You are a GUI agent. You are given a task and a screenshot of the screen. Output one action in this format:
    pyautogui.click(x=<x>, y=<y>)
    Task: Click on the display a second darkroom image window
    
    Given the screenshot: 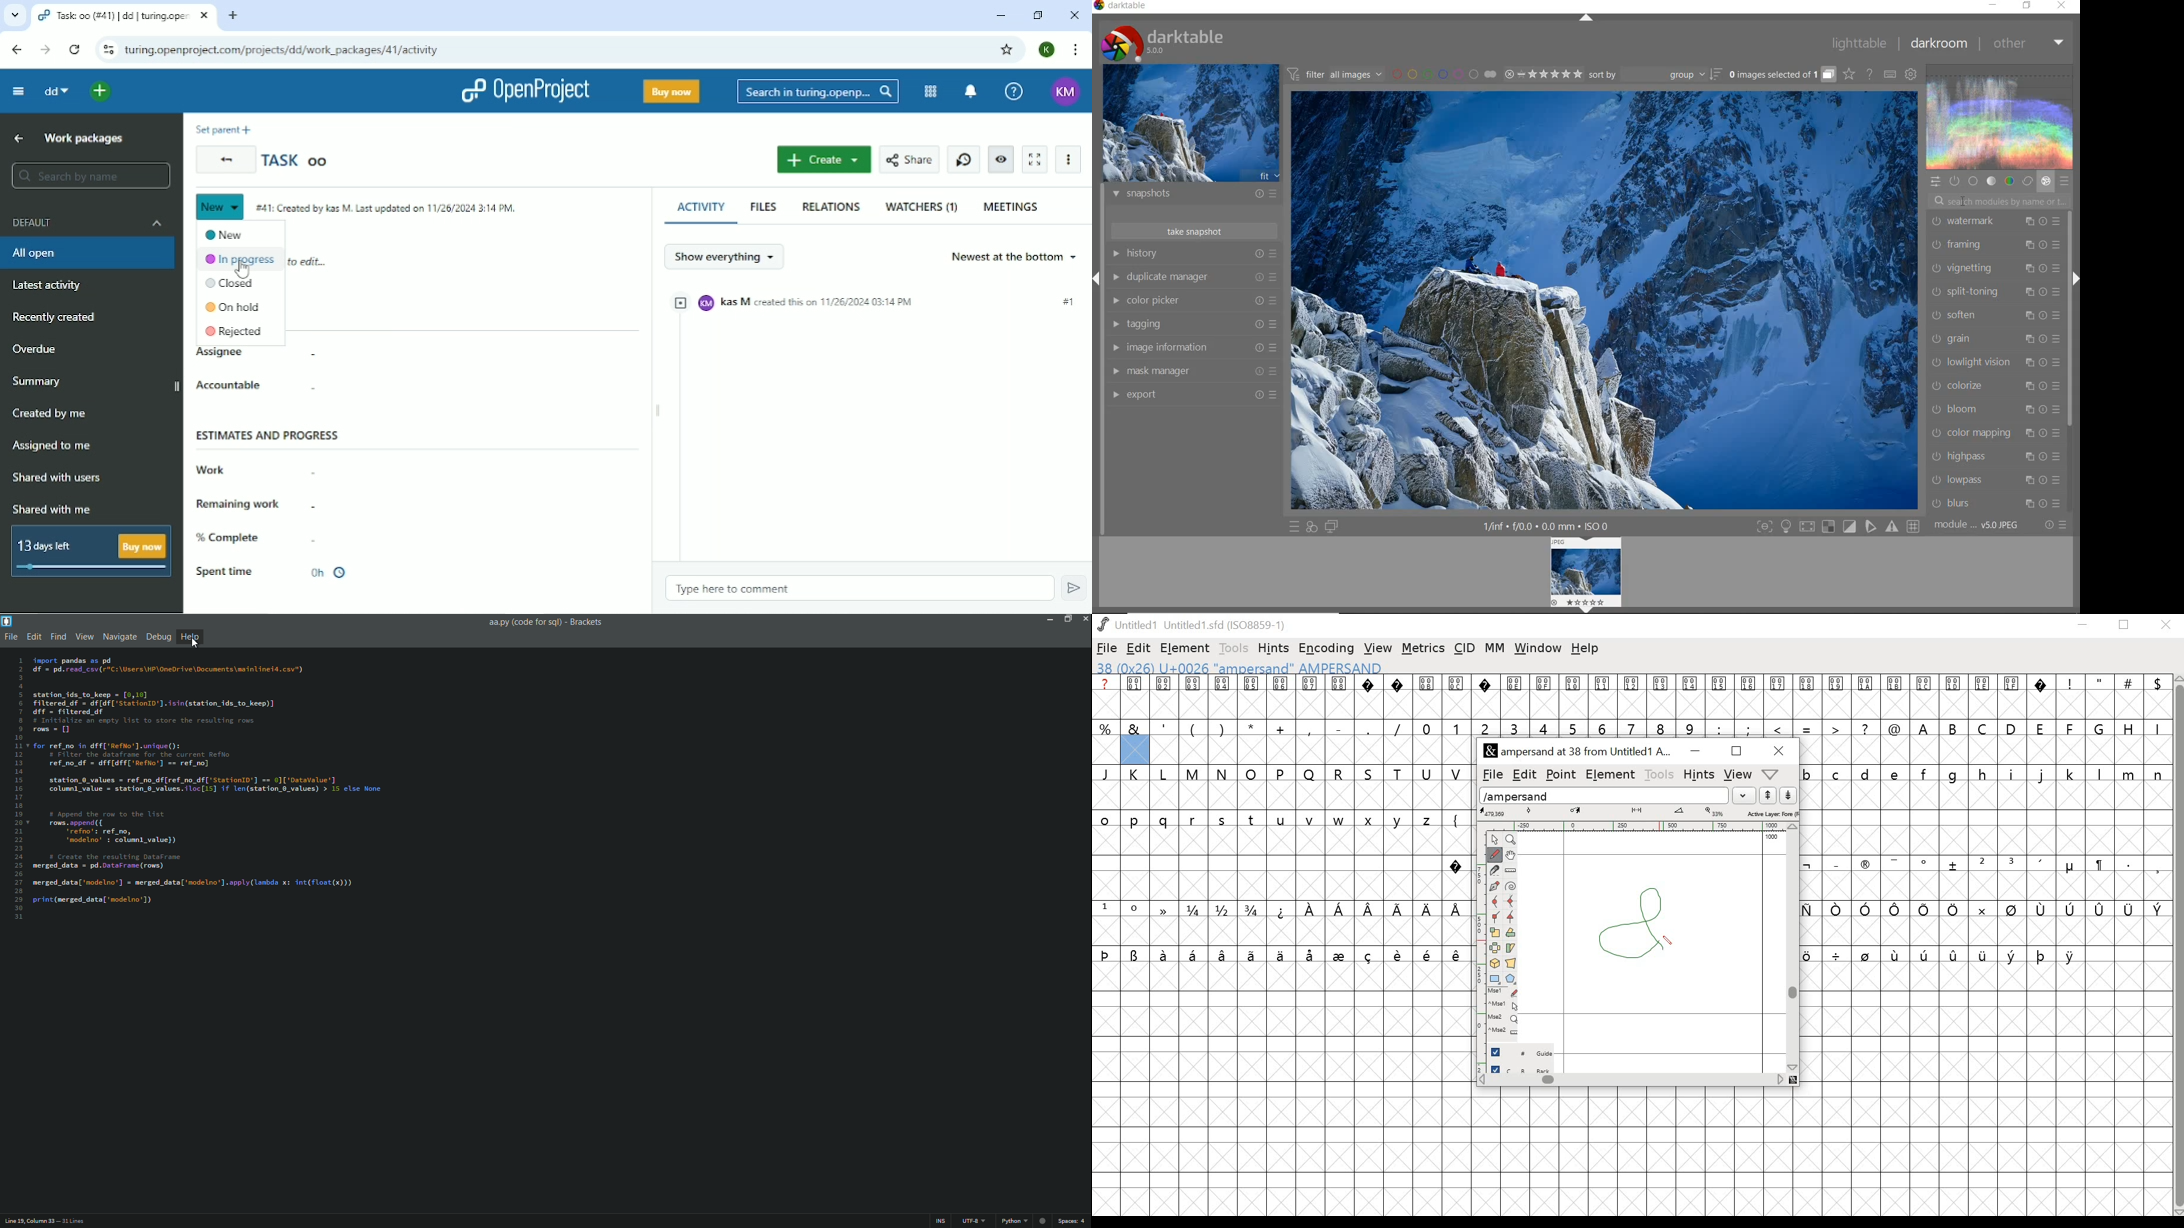 What is the action you would take?
    pyautogui.click(x=1331, y=527)
    